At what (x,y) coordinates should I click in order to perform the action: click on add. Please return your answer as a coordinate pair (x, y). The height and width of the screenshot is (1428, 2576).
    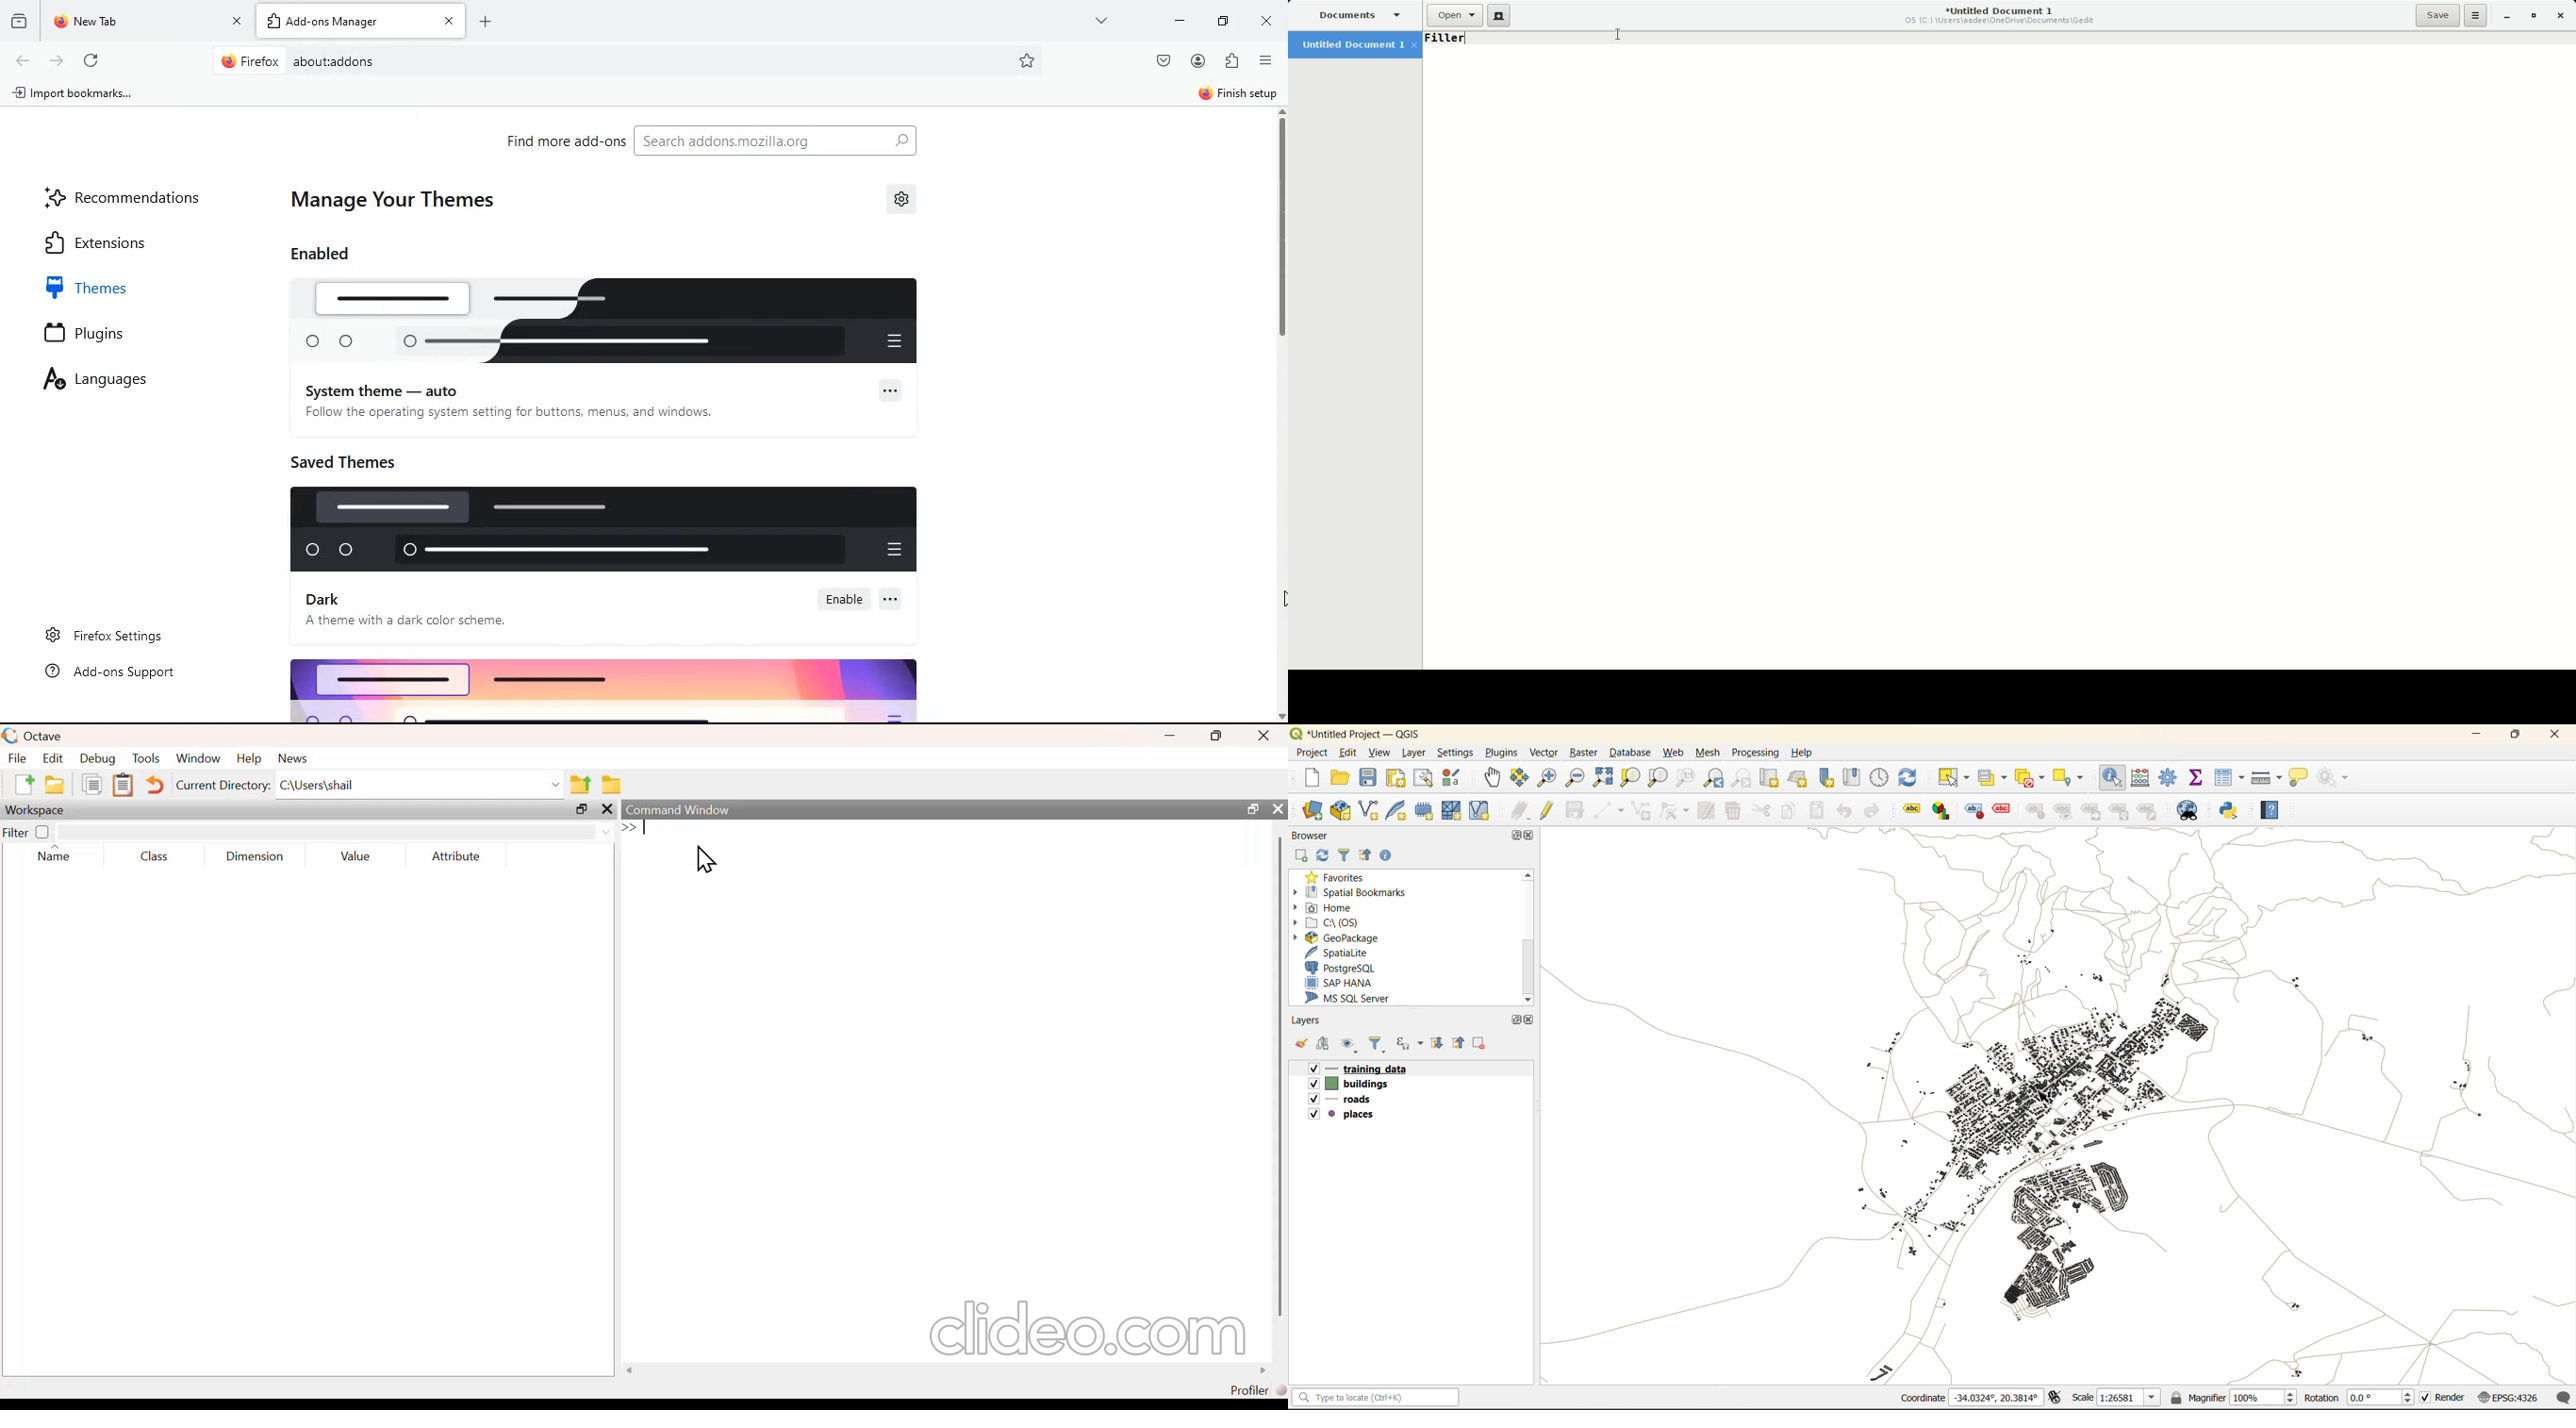
    Looking at the image, I should click on (1325, 1045).